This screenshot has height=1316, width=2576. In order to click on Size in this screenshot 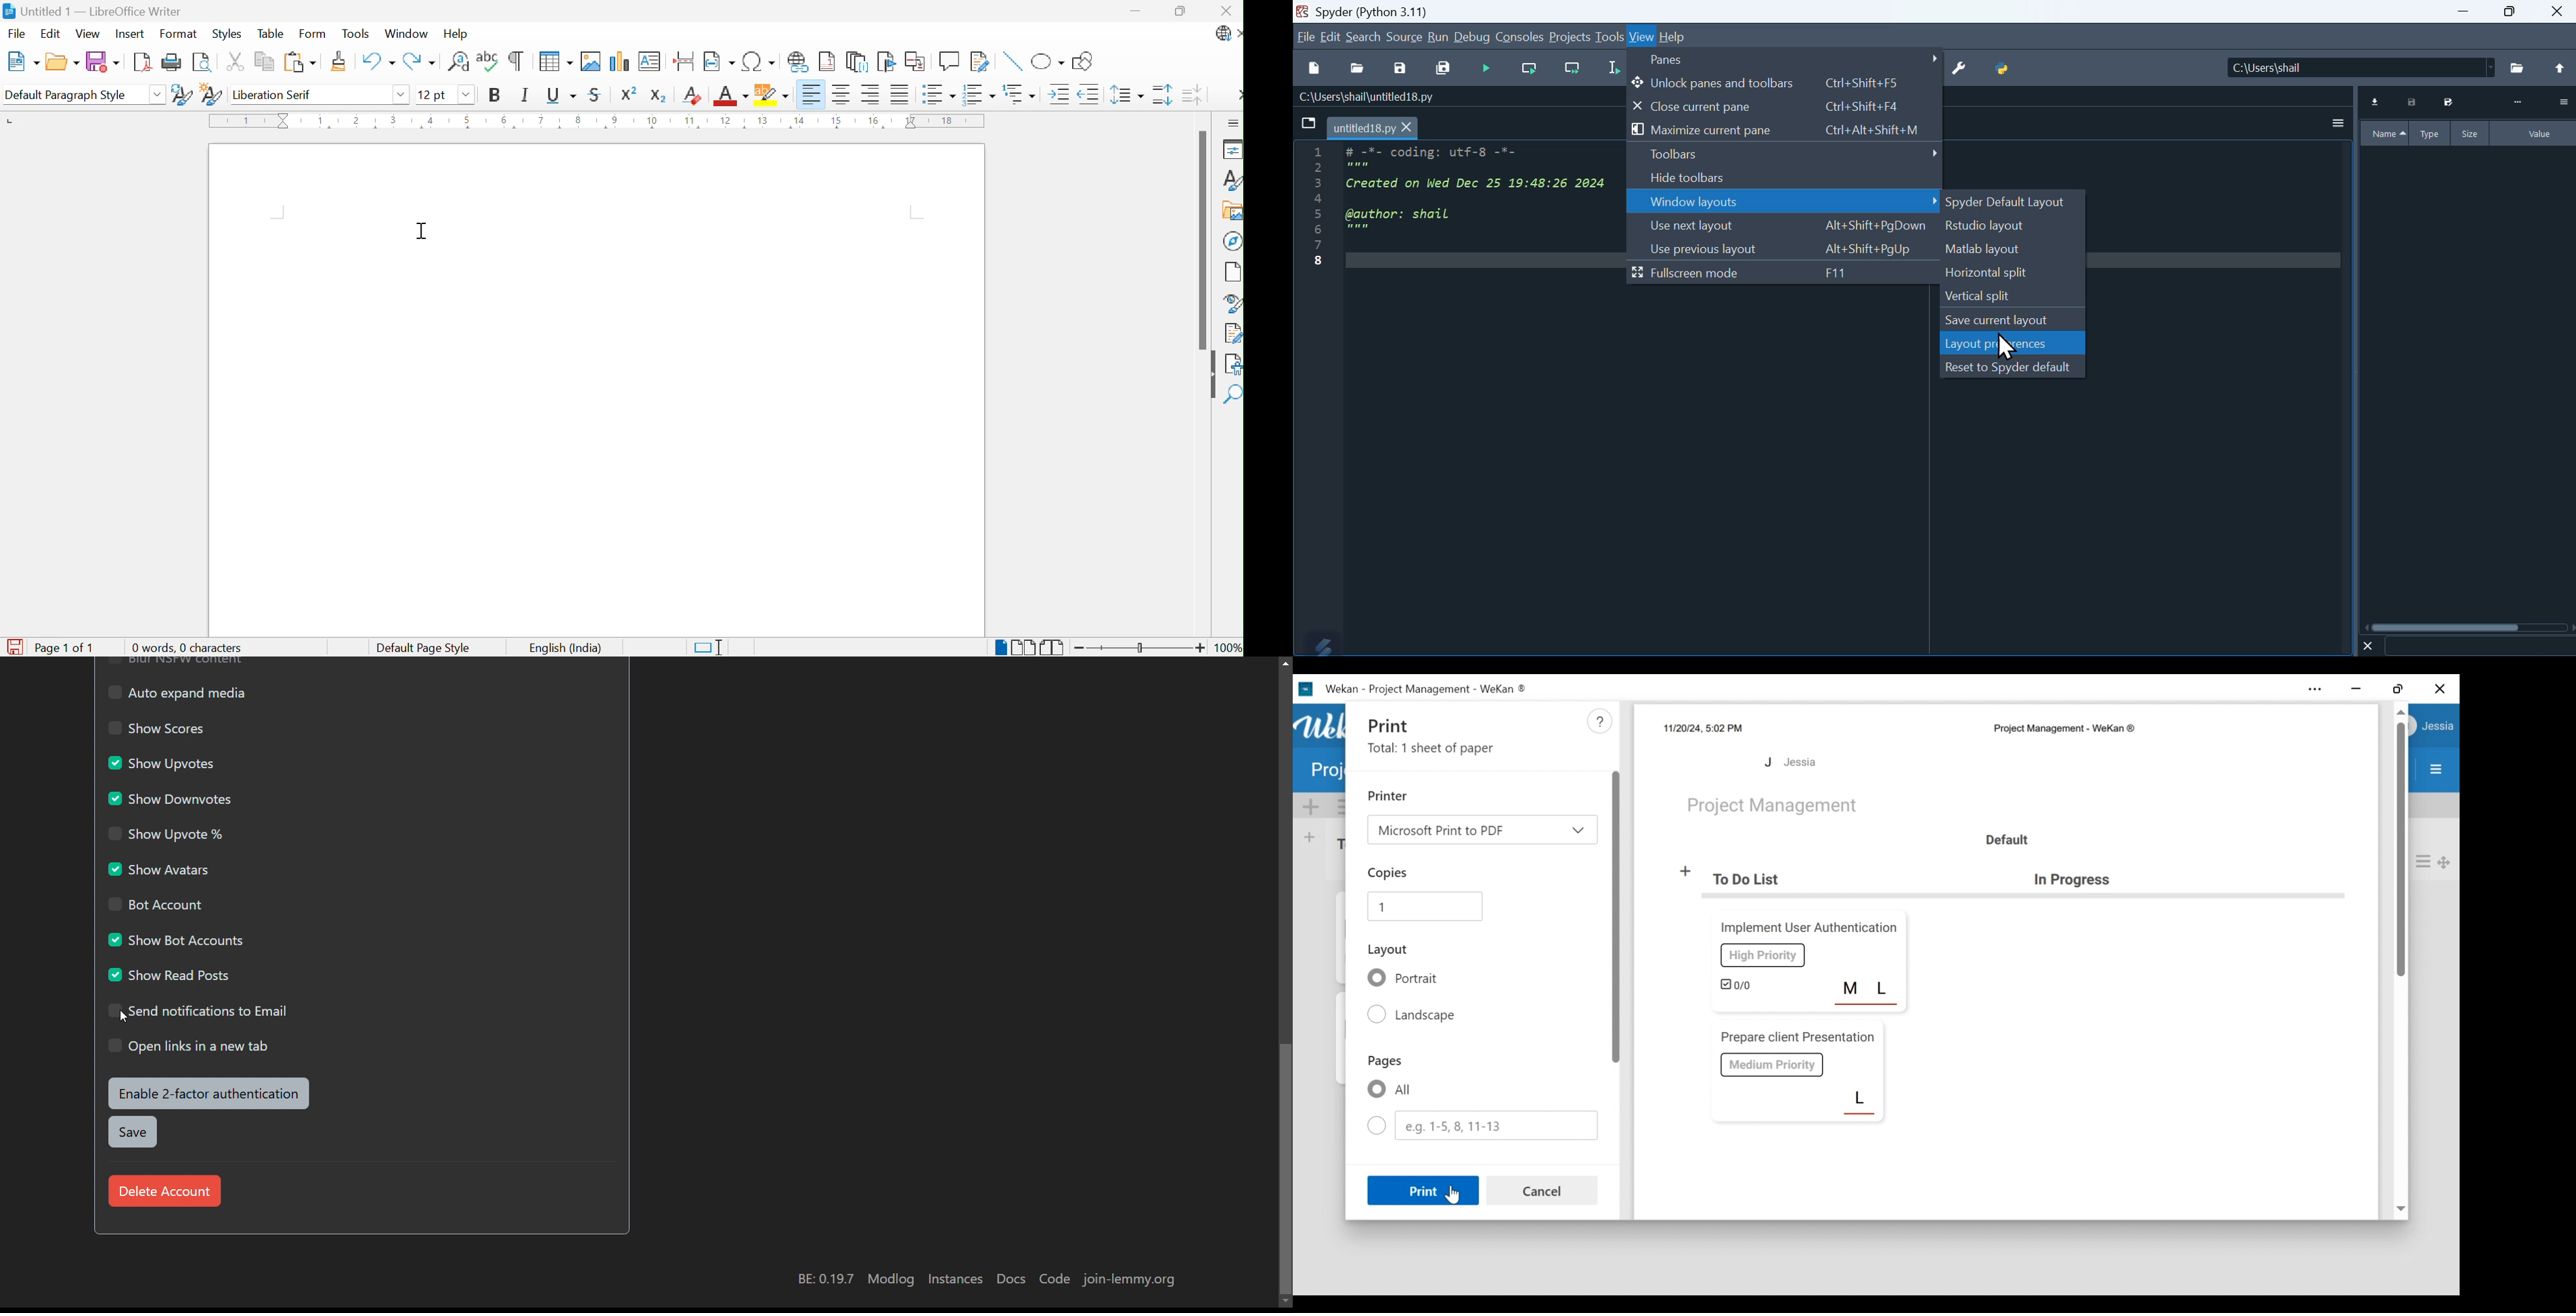, I will do `click(2472, 133)`.